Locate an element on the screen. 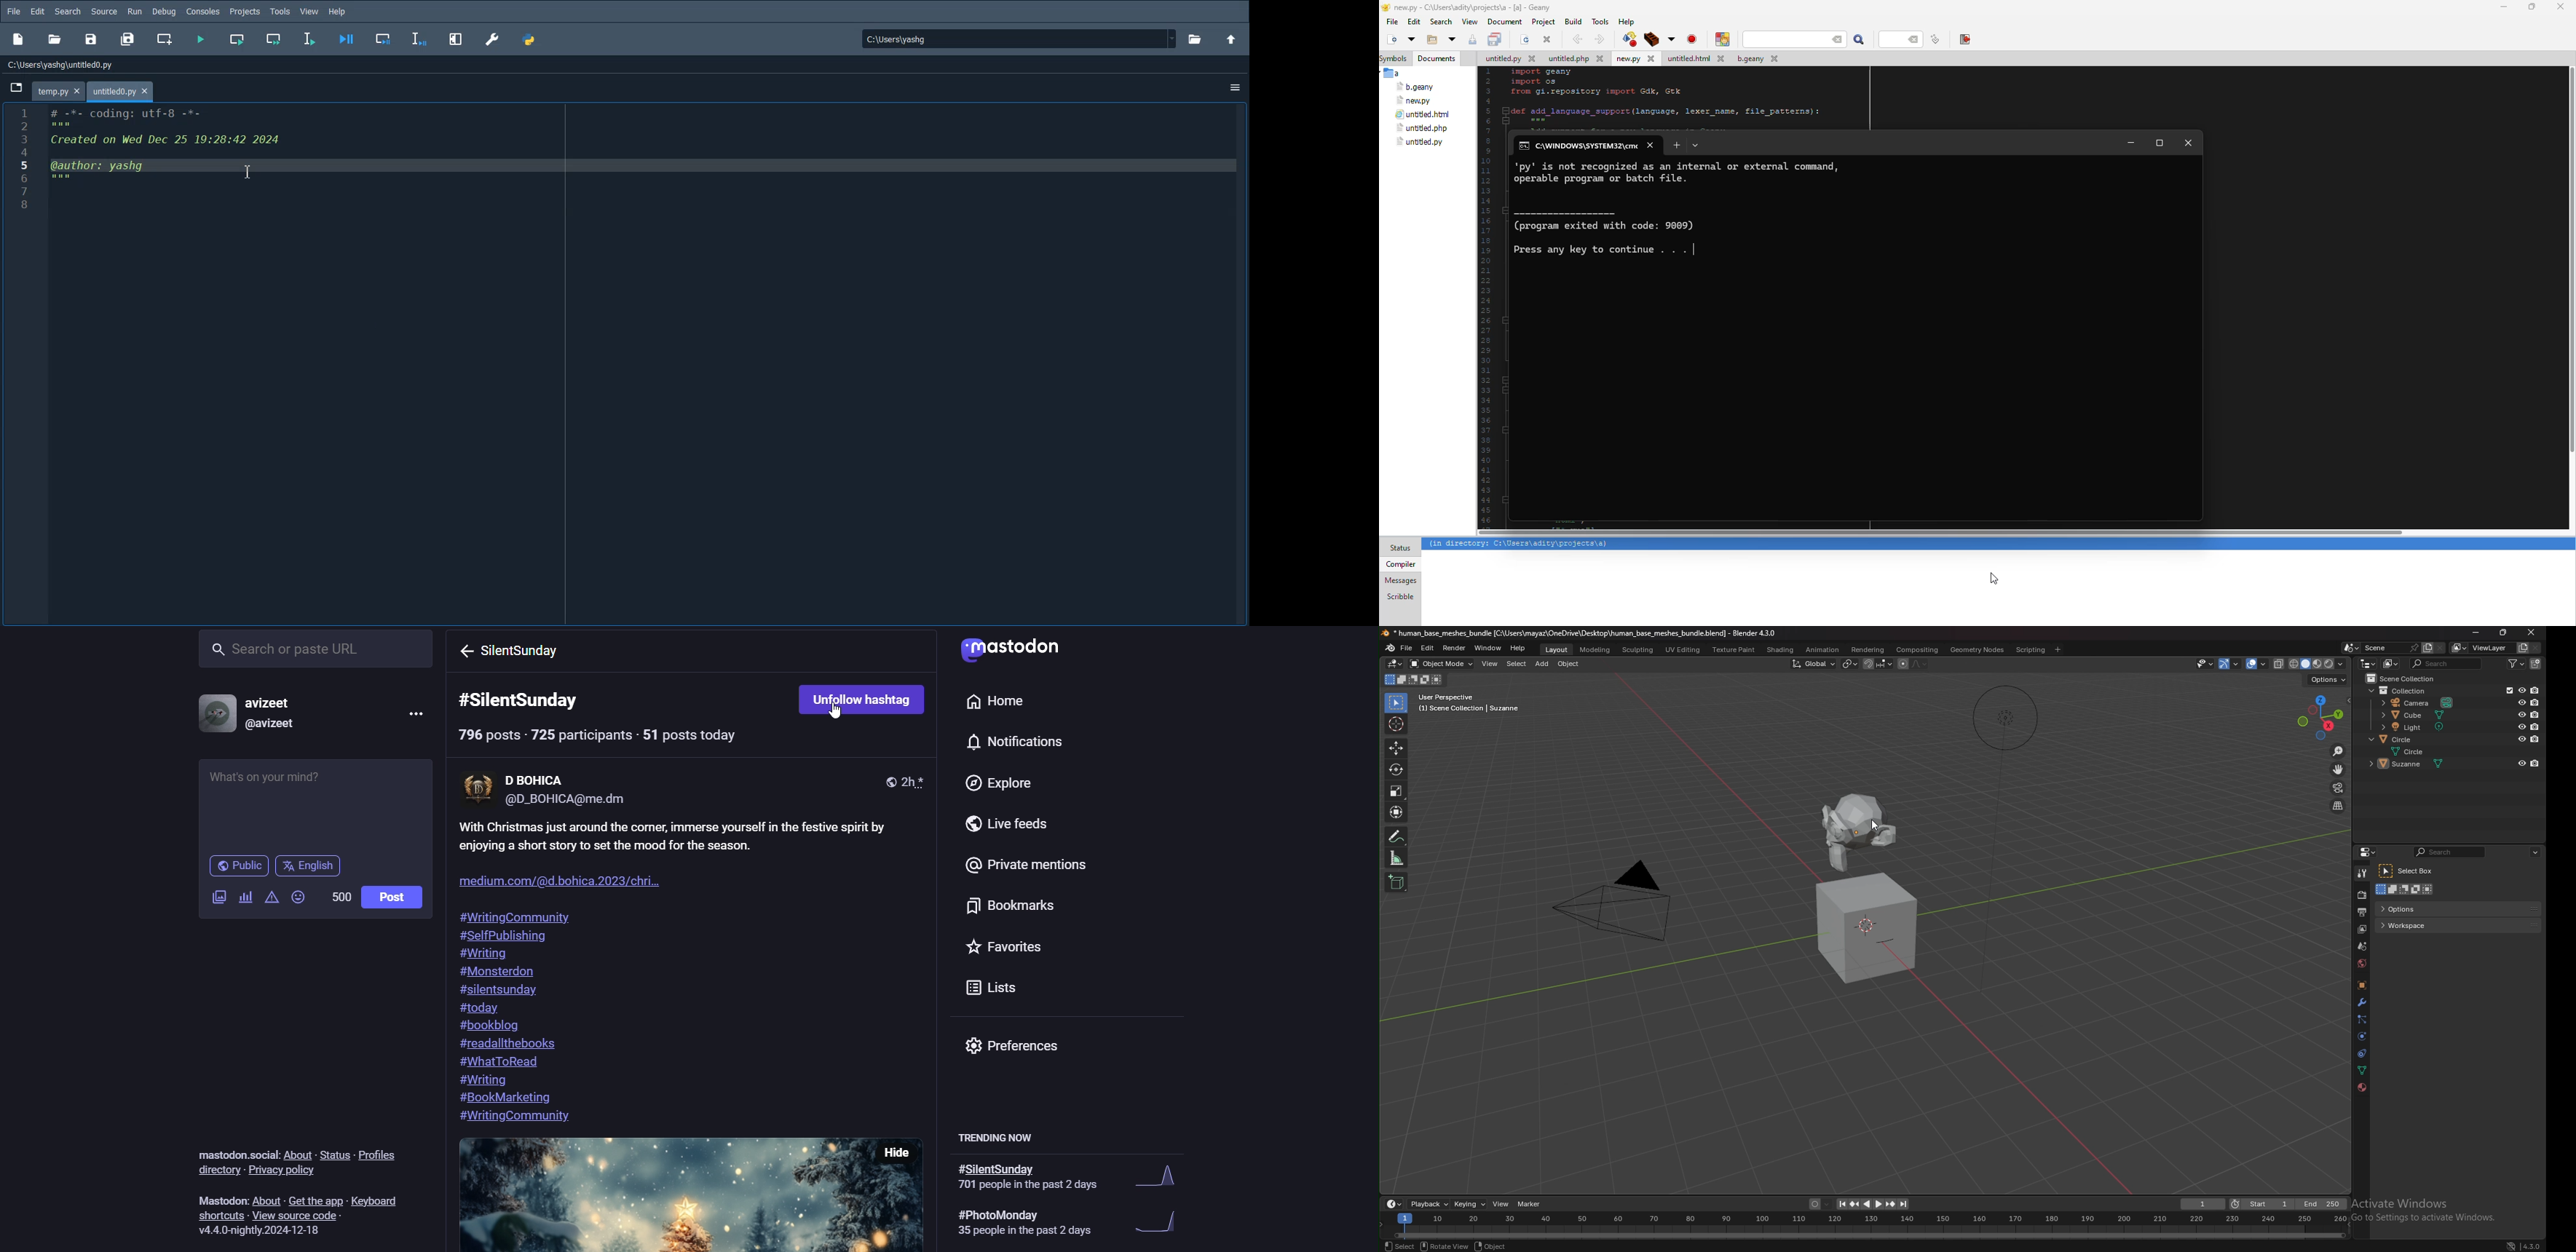 This screenshot has width=2576, height=1260. remove view layer is located at coordinates (2536, 647).